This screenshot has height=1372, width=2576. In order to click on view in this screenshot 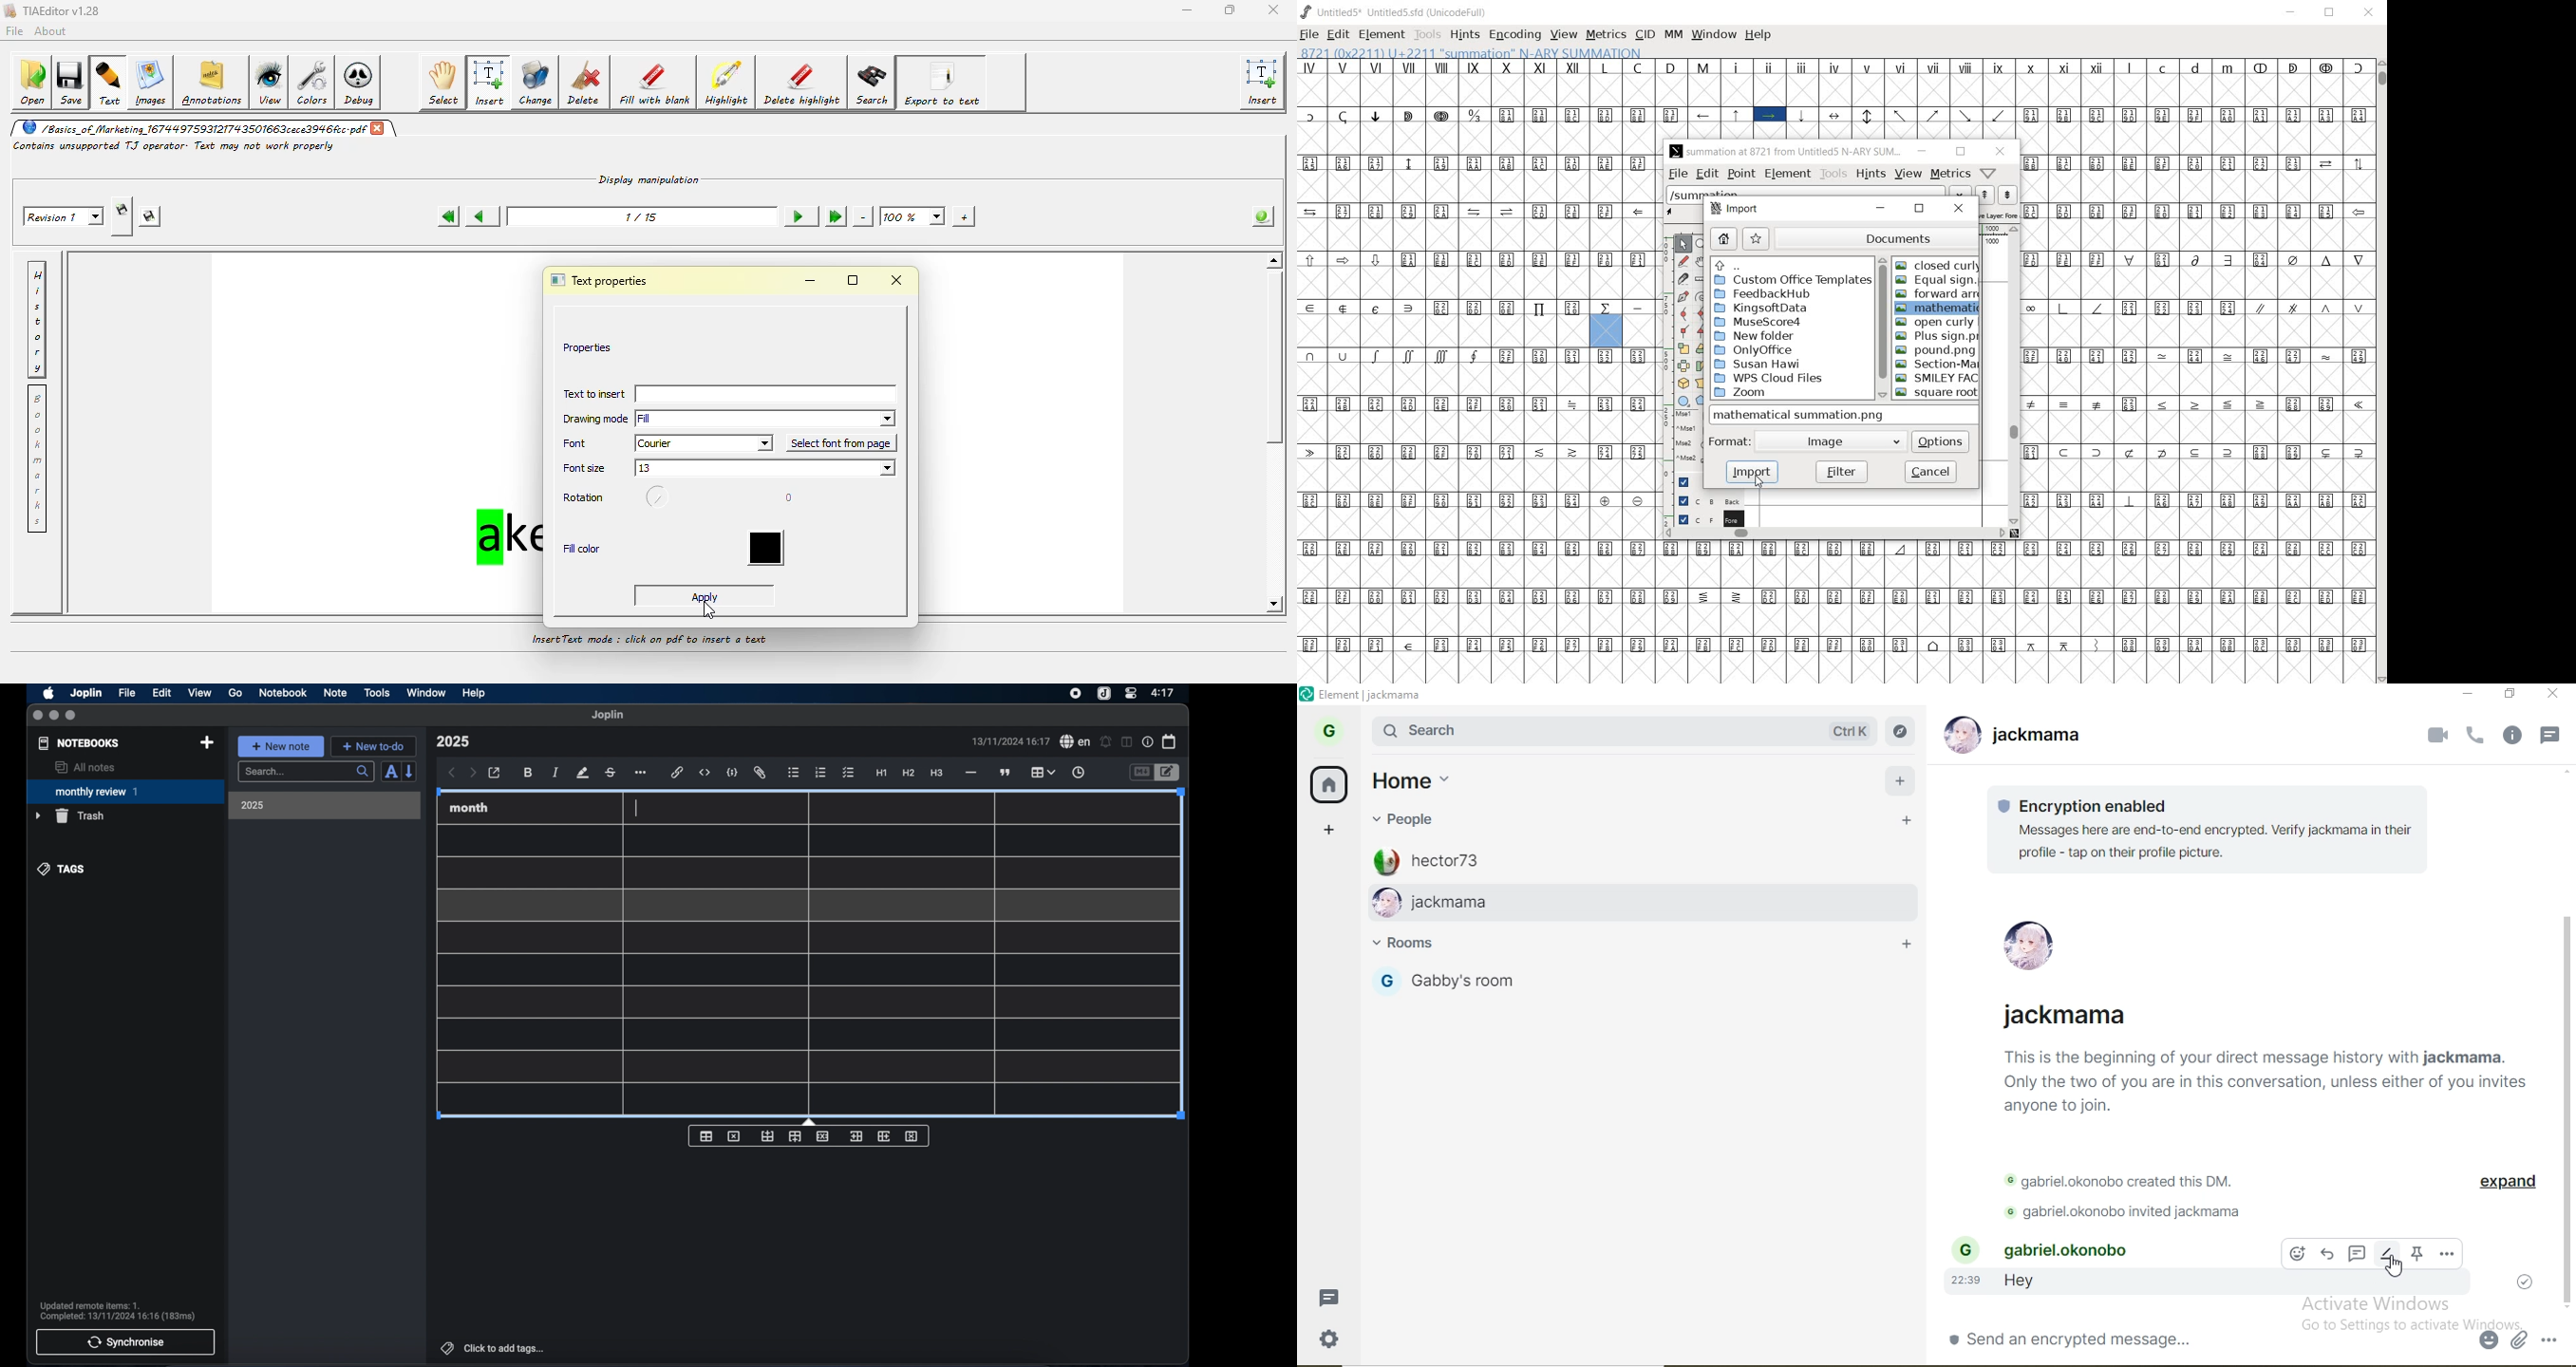, I will do `click(199, 693)`.